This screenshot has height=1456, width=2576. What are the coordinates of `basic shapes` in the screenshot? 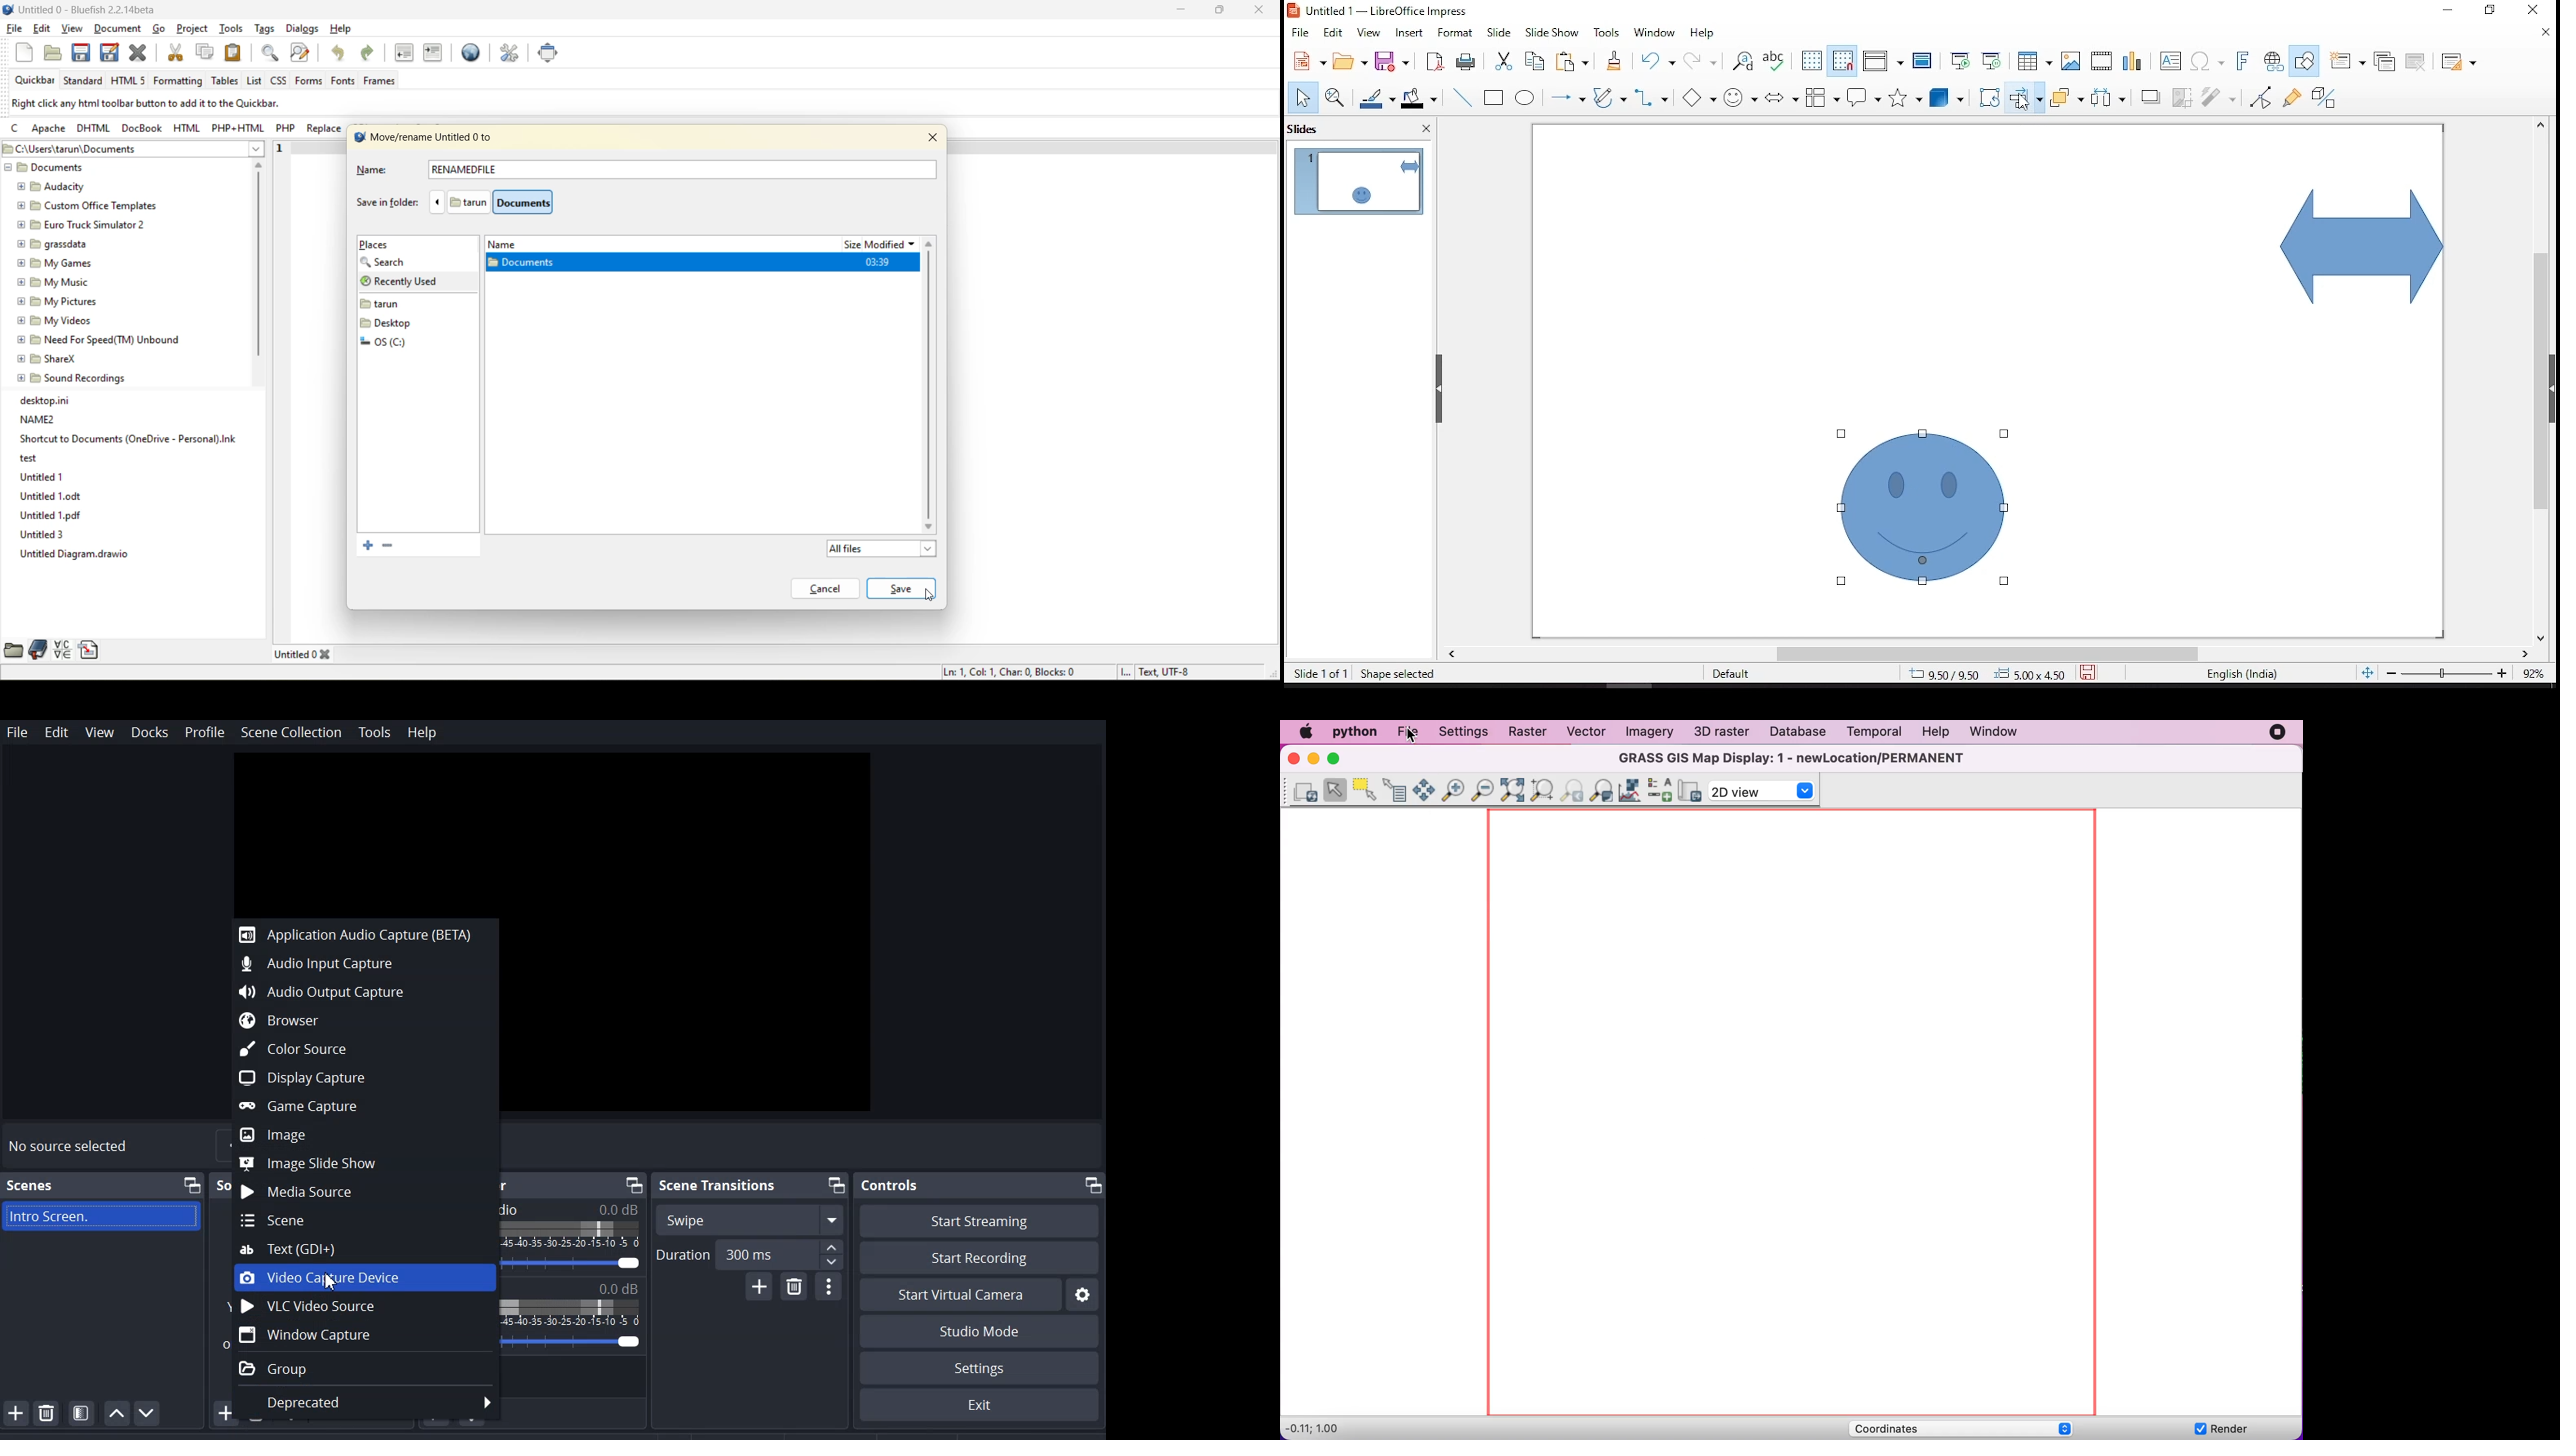 It's located at (1699, 98).